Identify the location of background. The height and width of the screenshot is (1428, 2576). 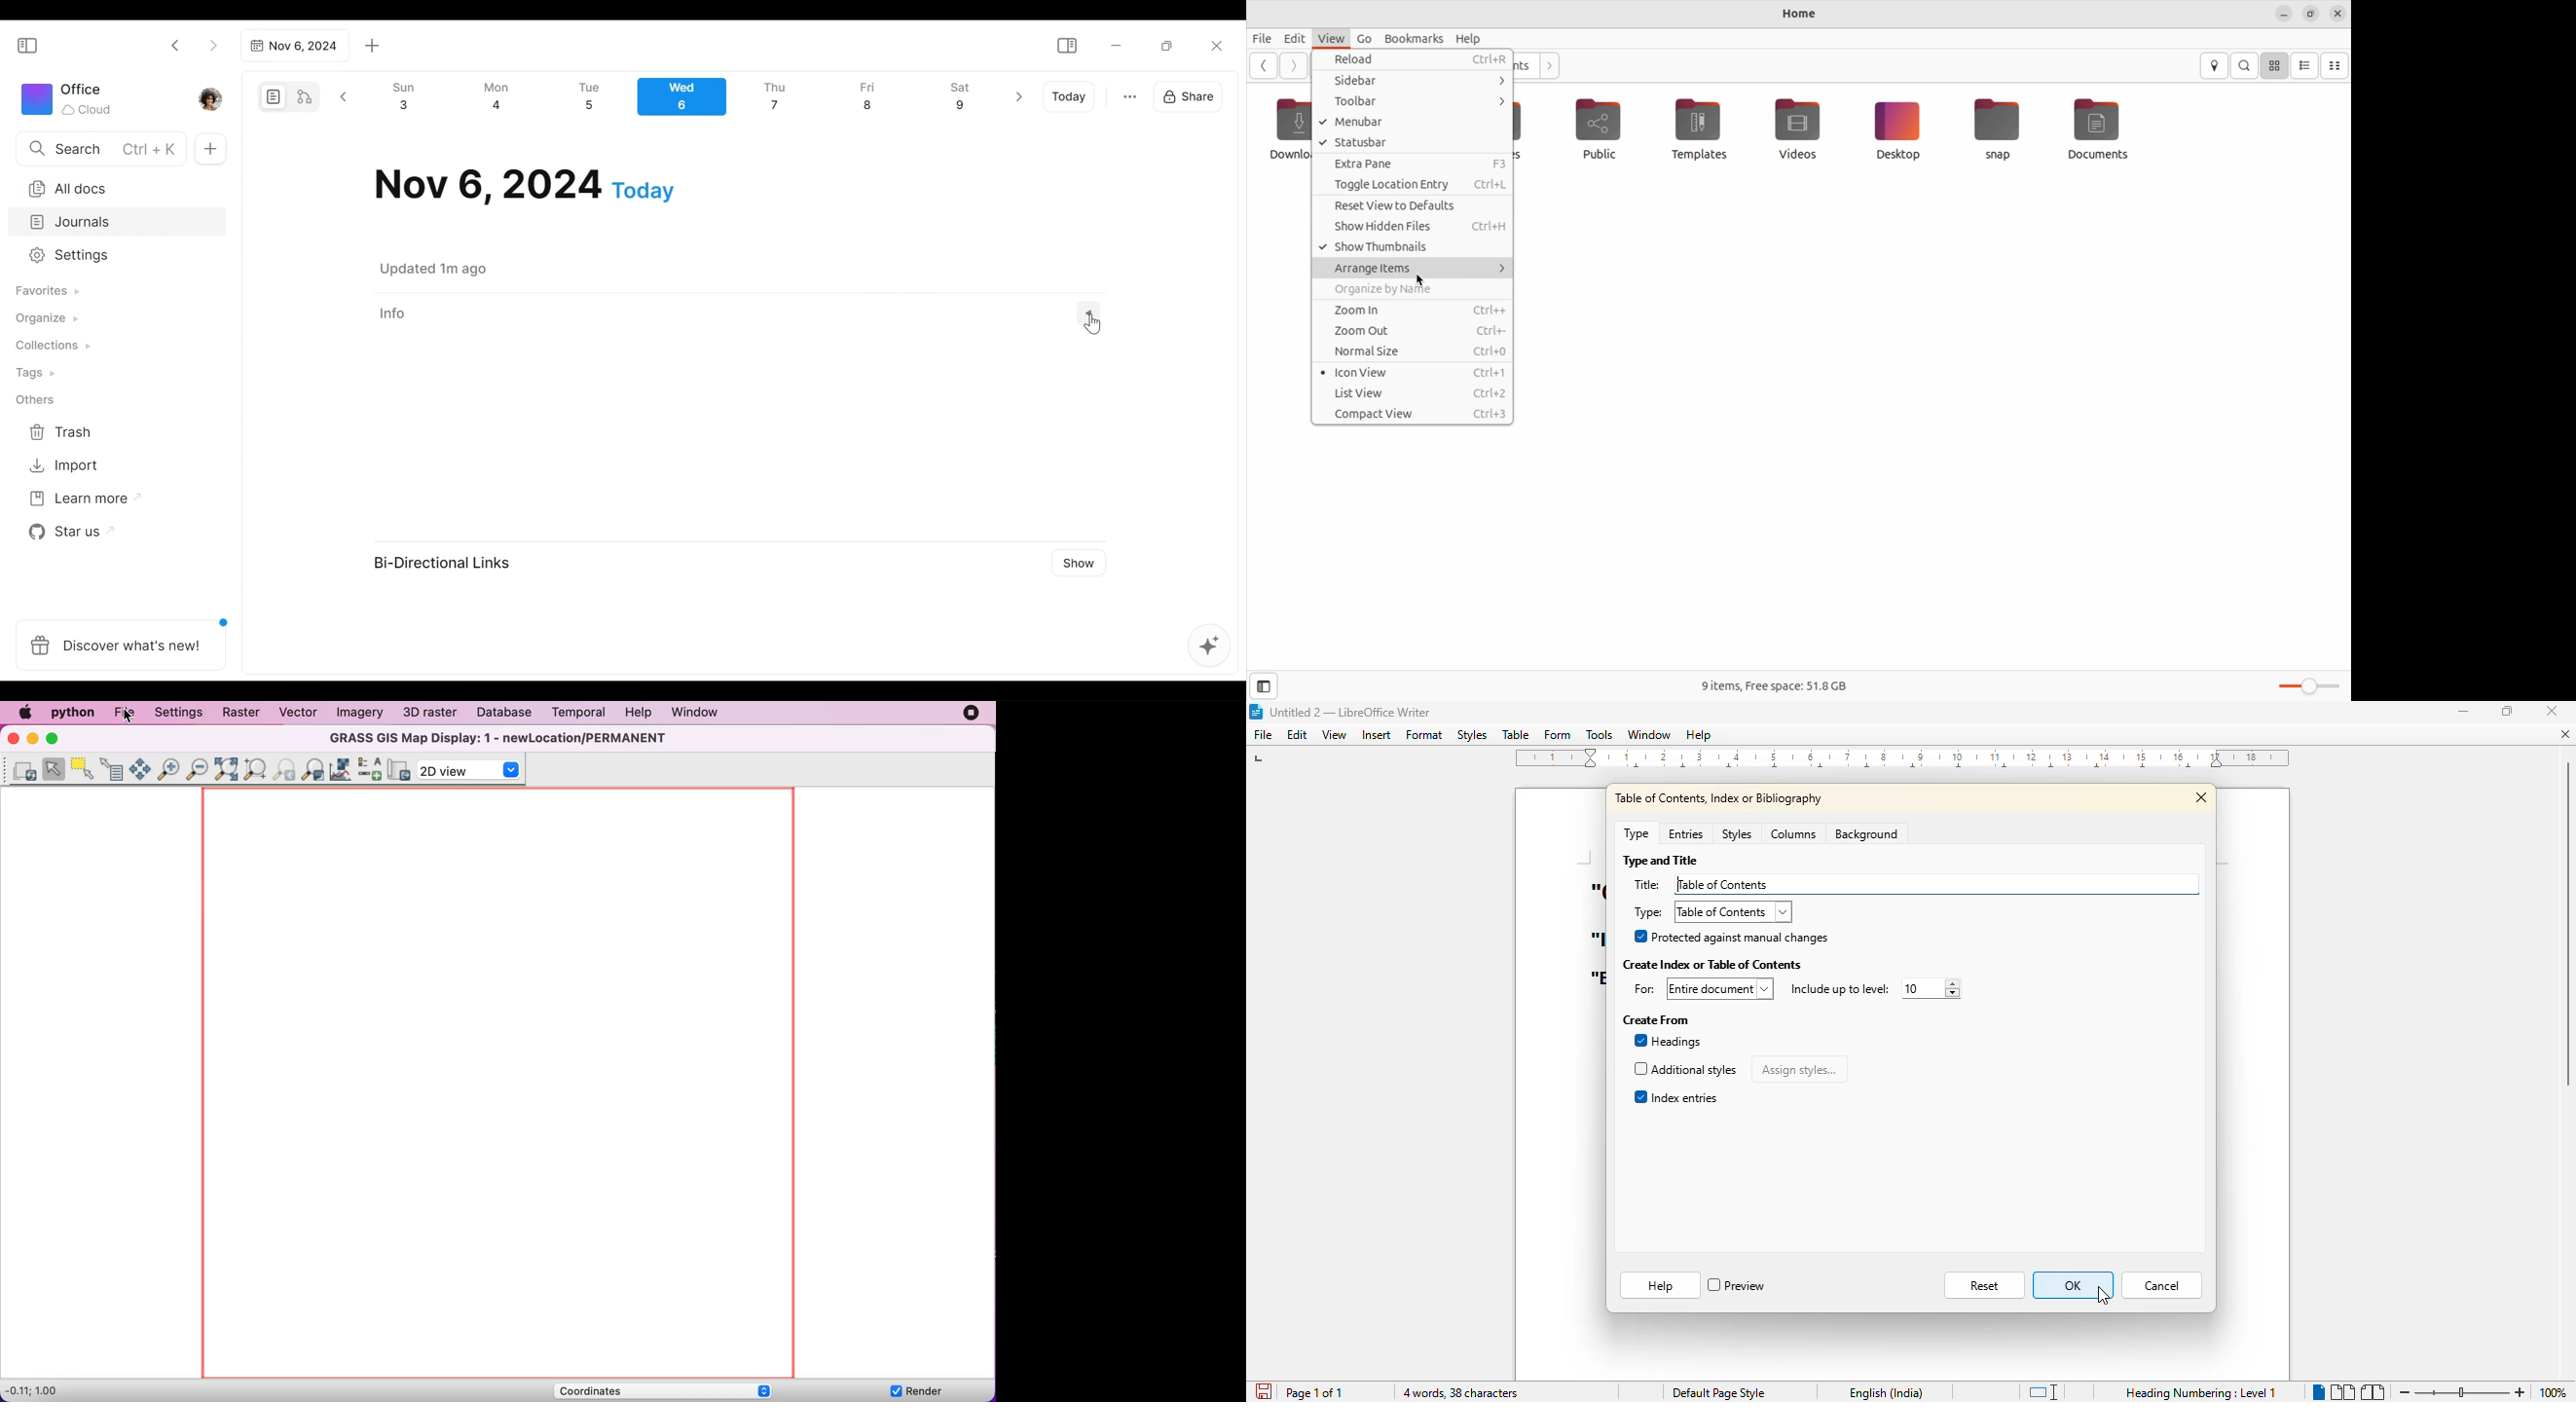
(1867, 833).